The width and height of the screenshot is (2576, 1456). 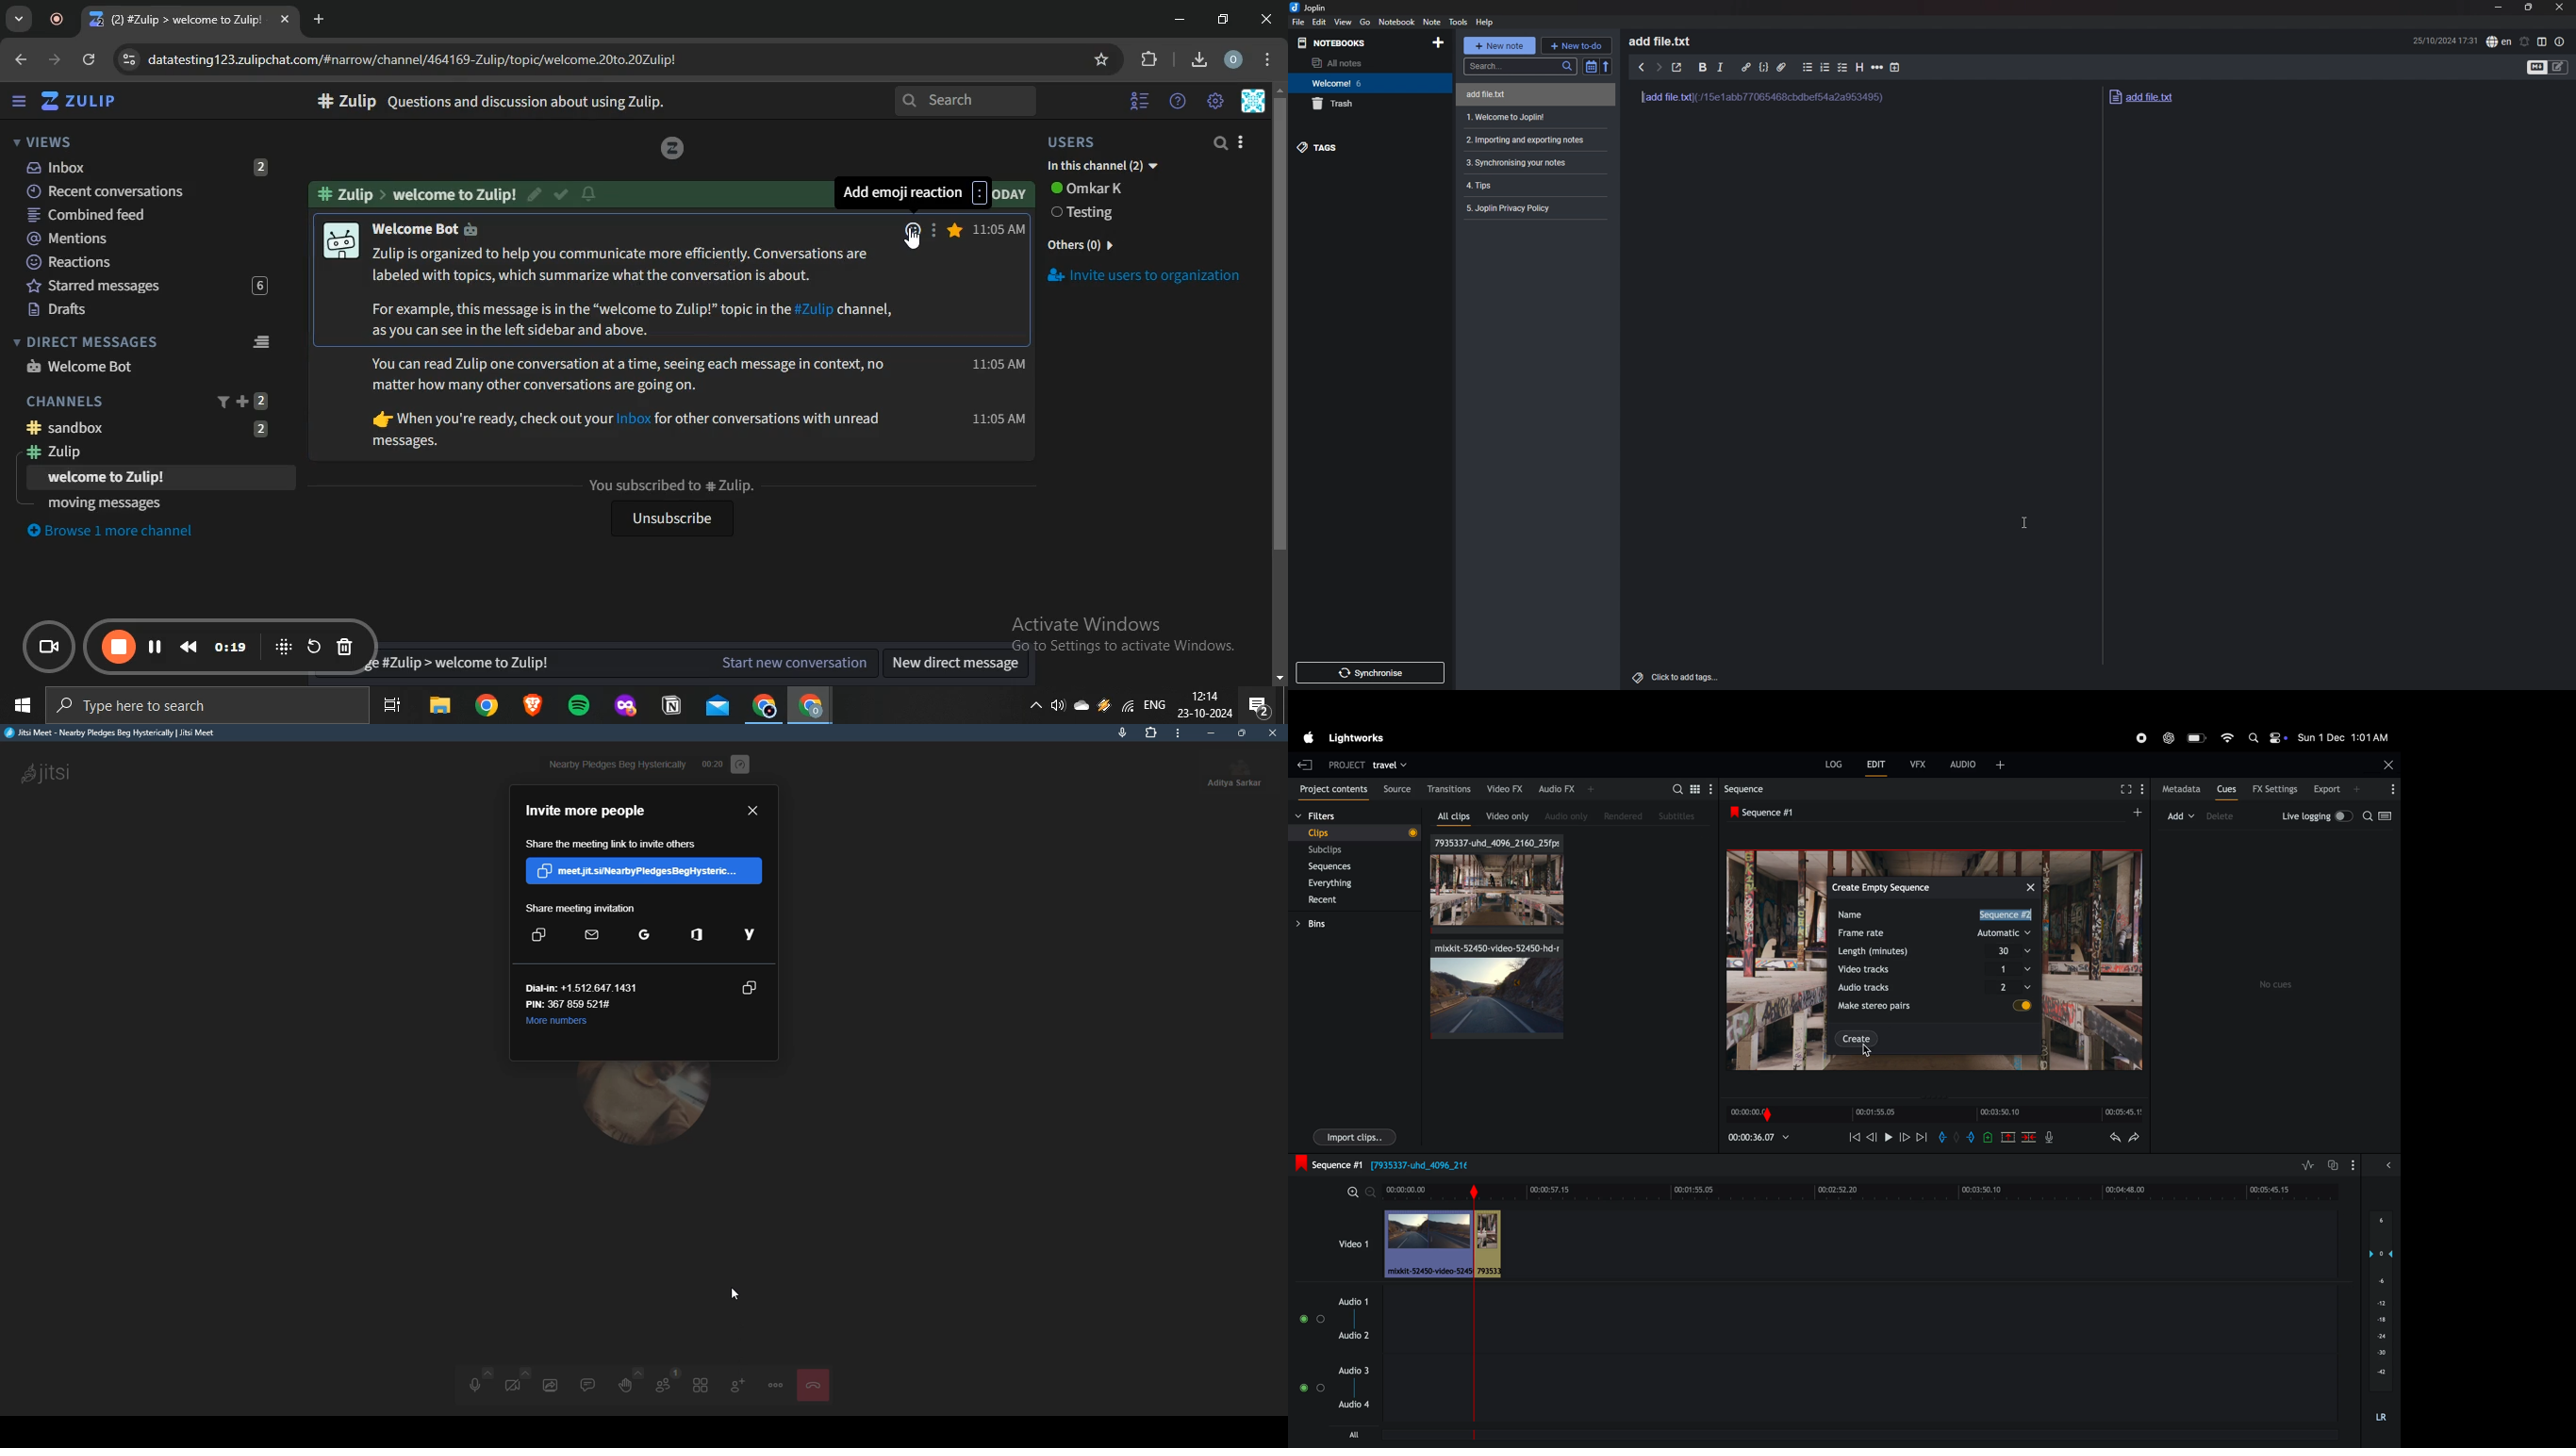 I want to click on audio only, so click(x=1569, y=814).